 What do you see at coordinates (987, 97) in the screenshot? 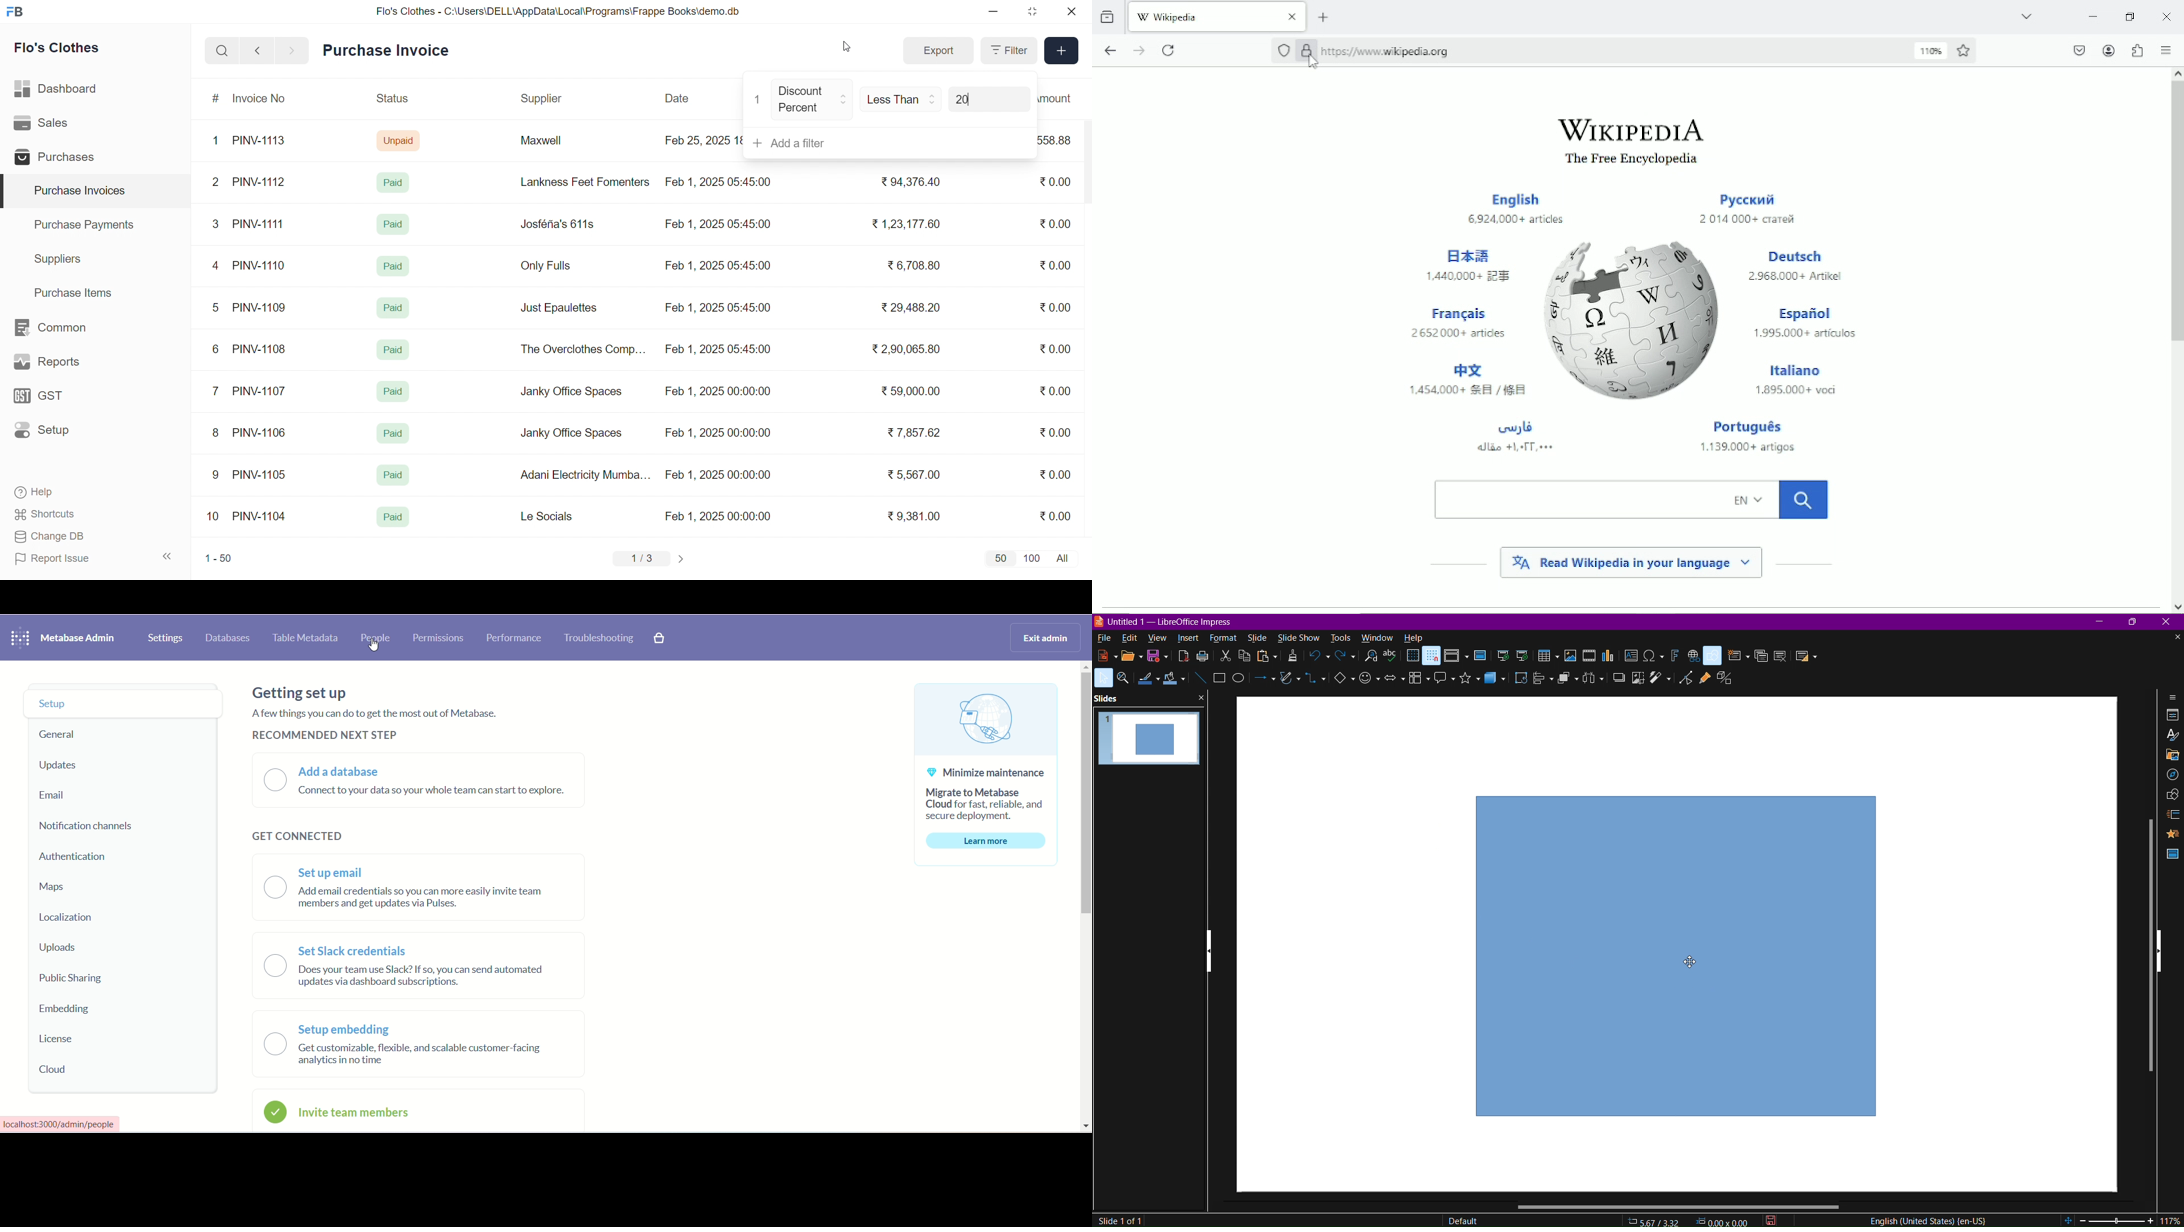
I see `20` at bounding box center [987, 97].